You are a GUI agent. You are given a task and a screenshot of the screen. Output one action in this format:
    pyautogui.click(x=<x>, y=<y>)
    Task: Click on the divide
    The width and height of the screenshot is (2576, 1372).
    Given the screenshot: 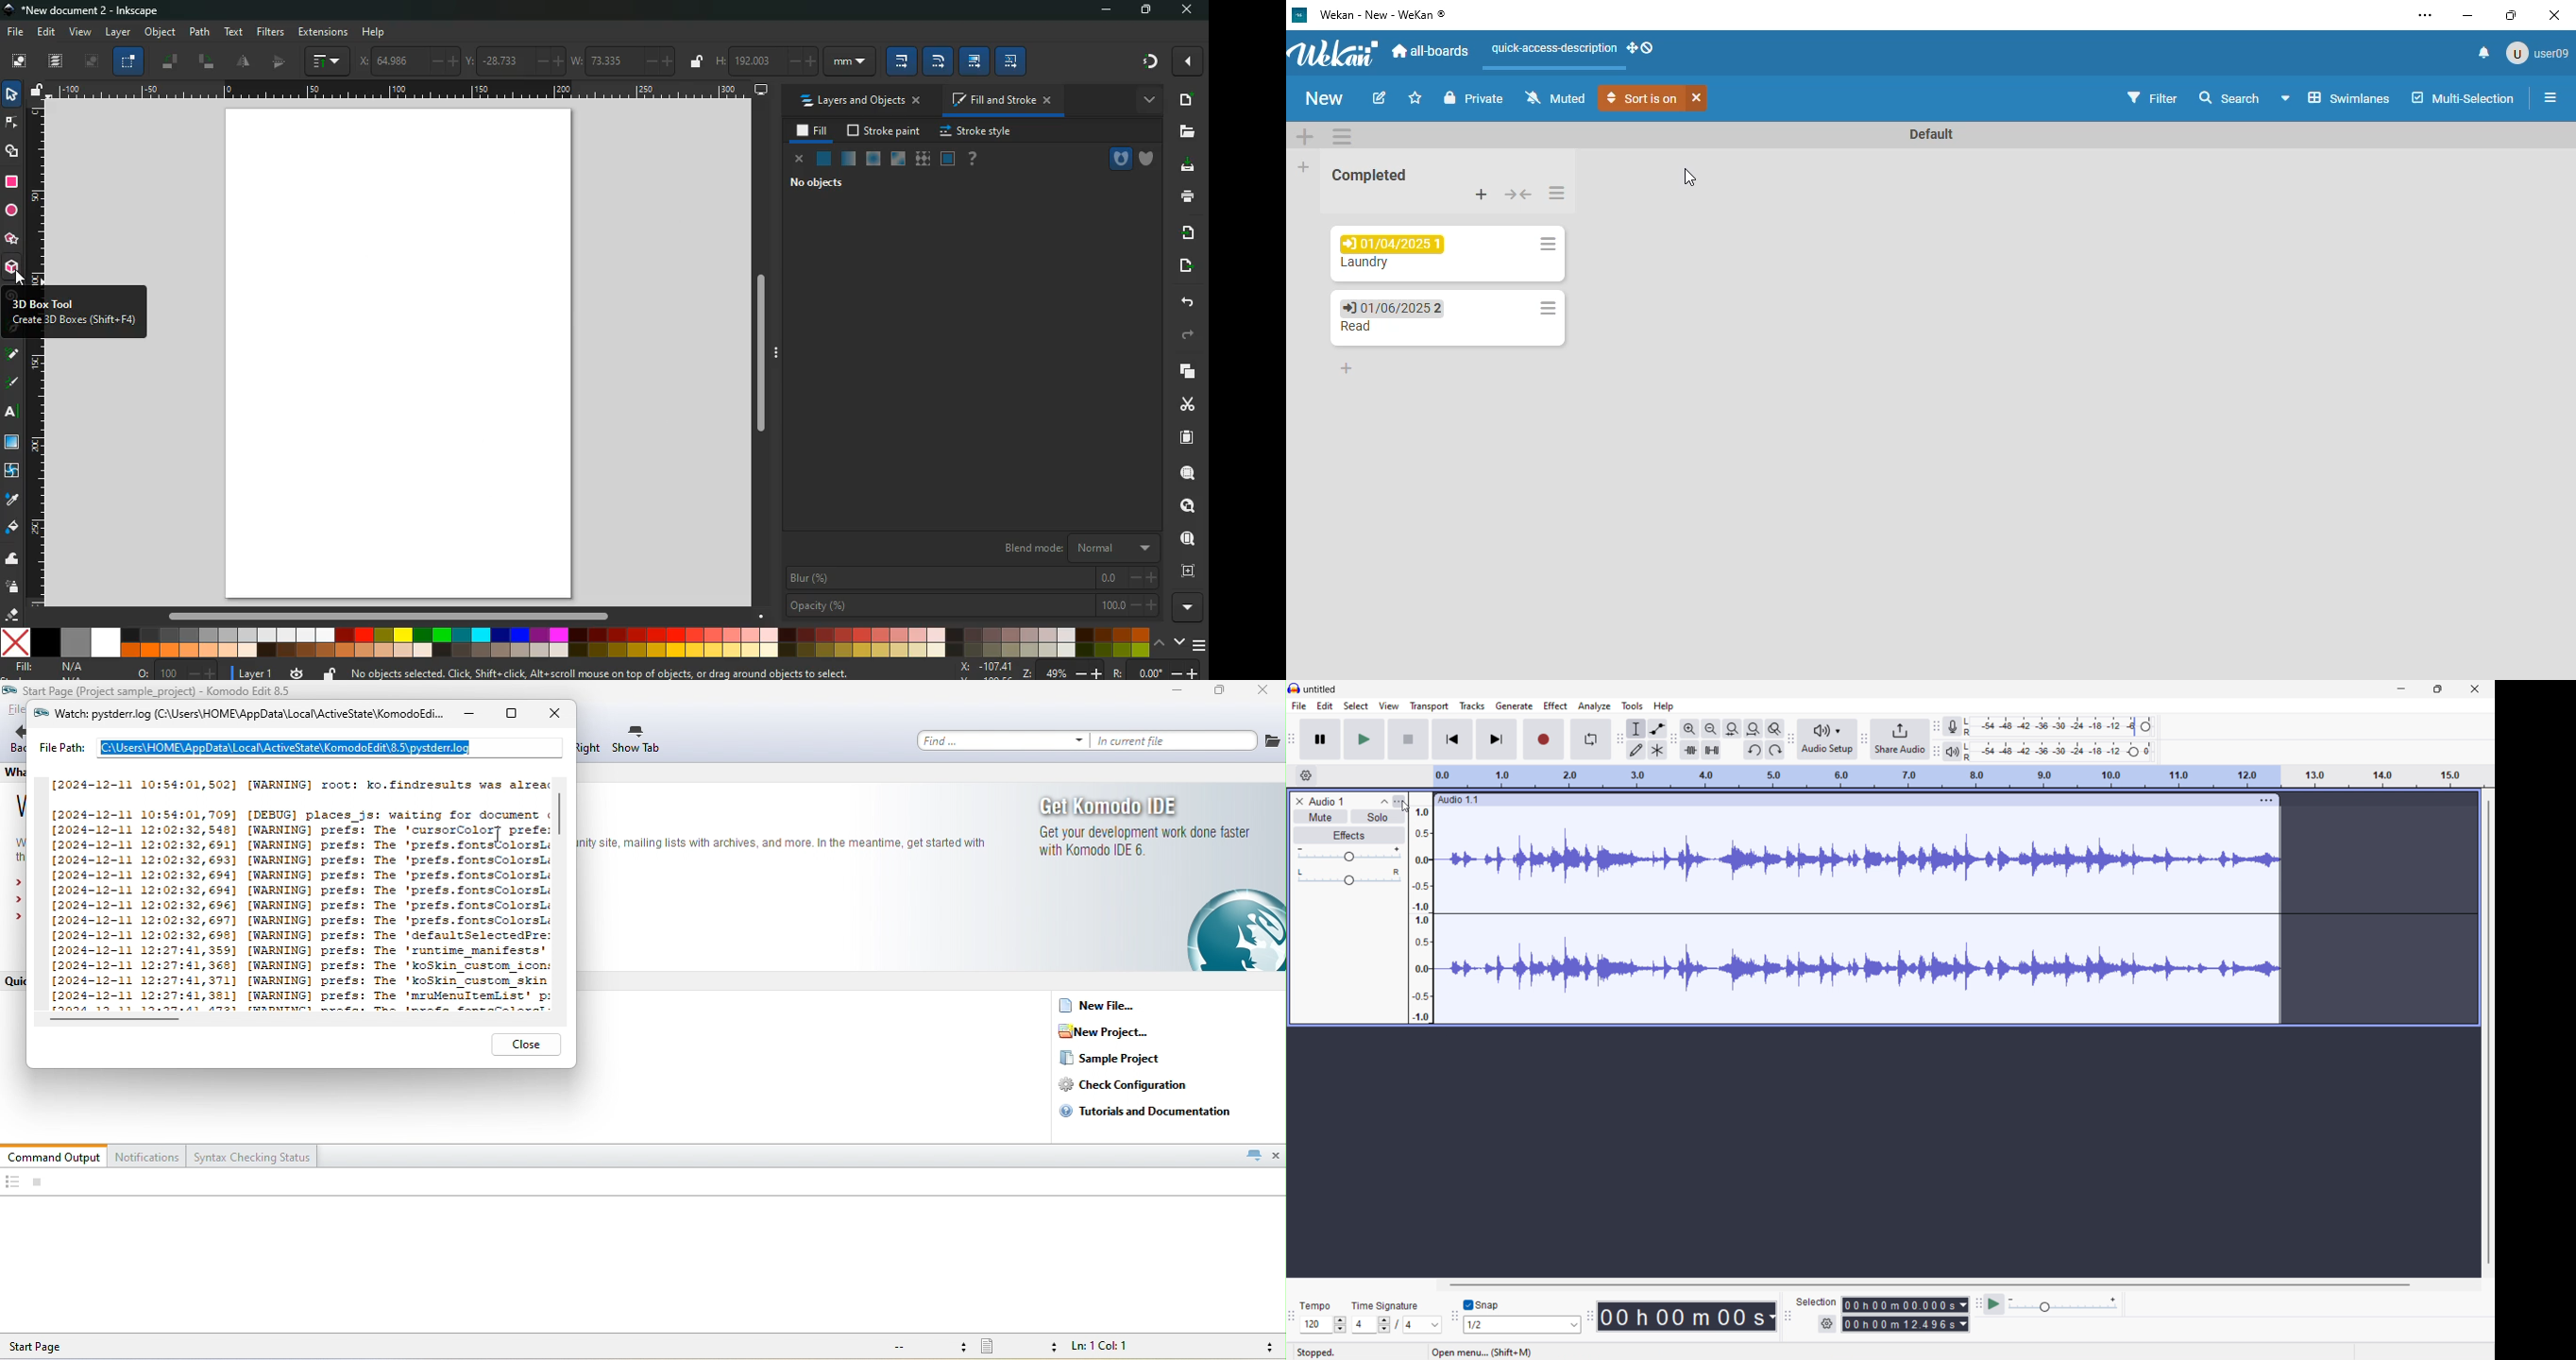 What is the action you would take?
    pyautogui.click(x=245, y=61)
    